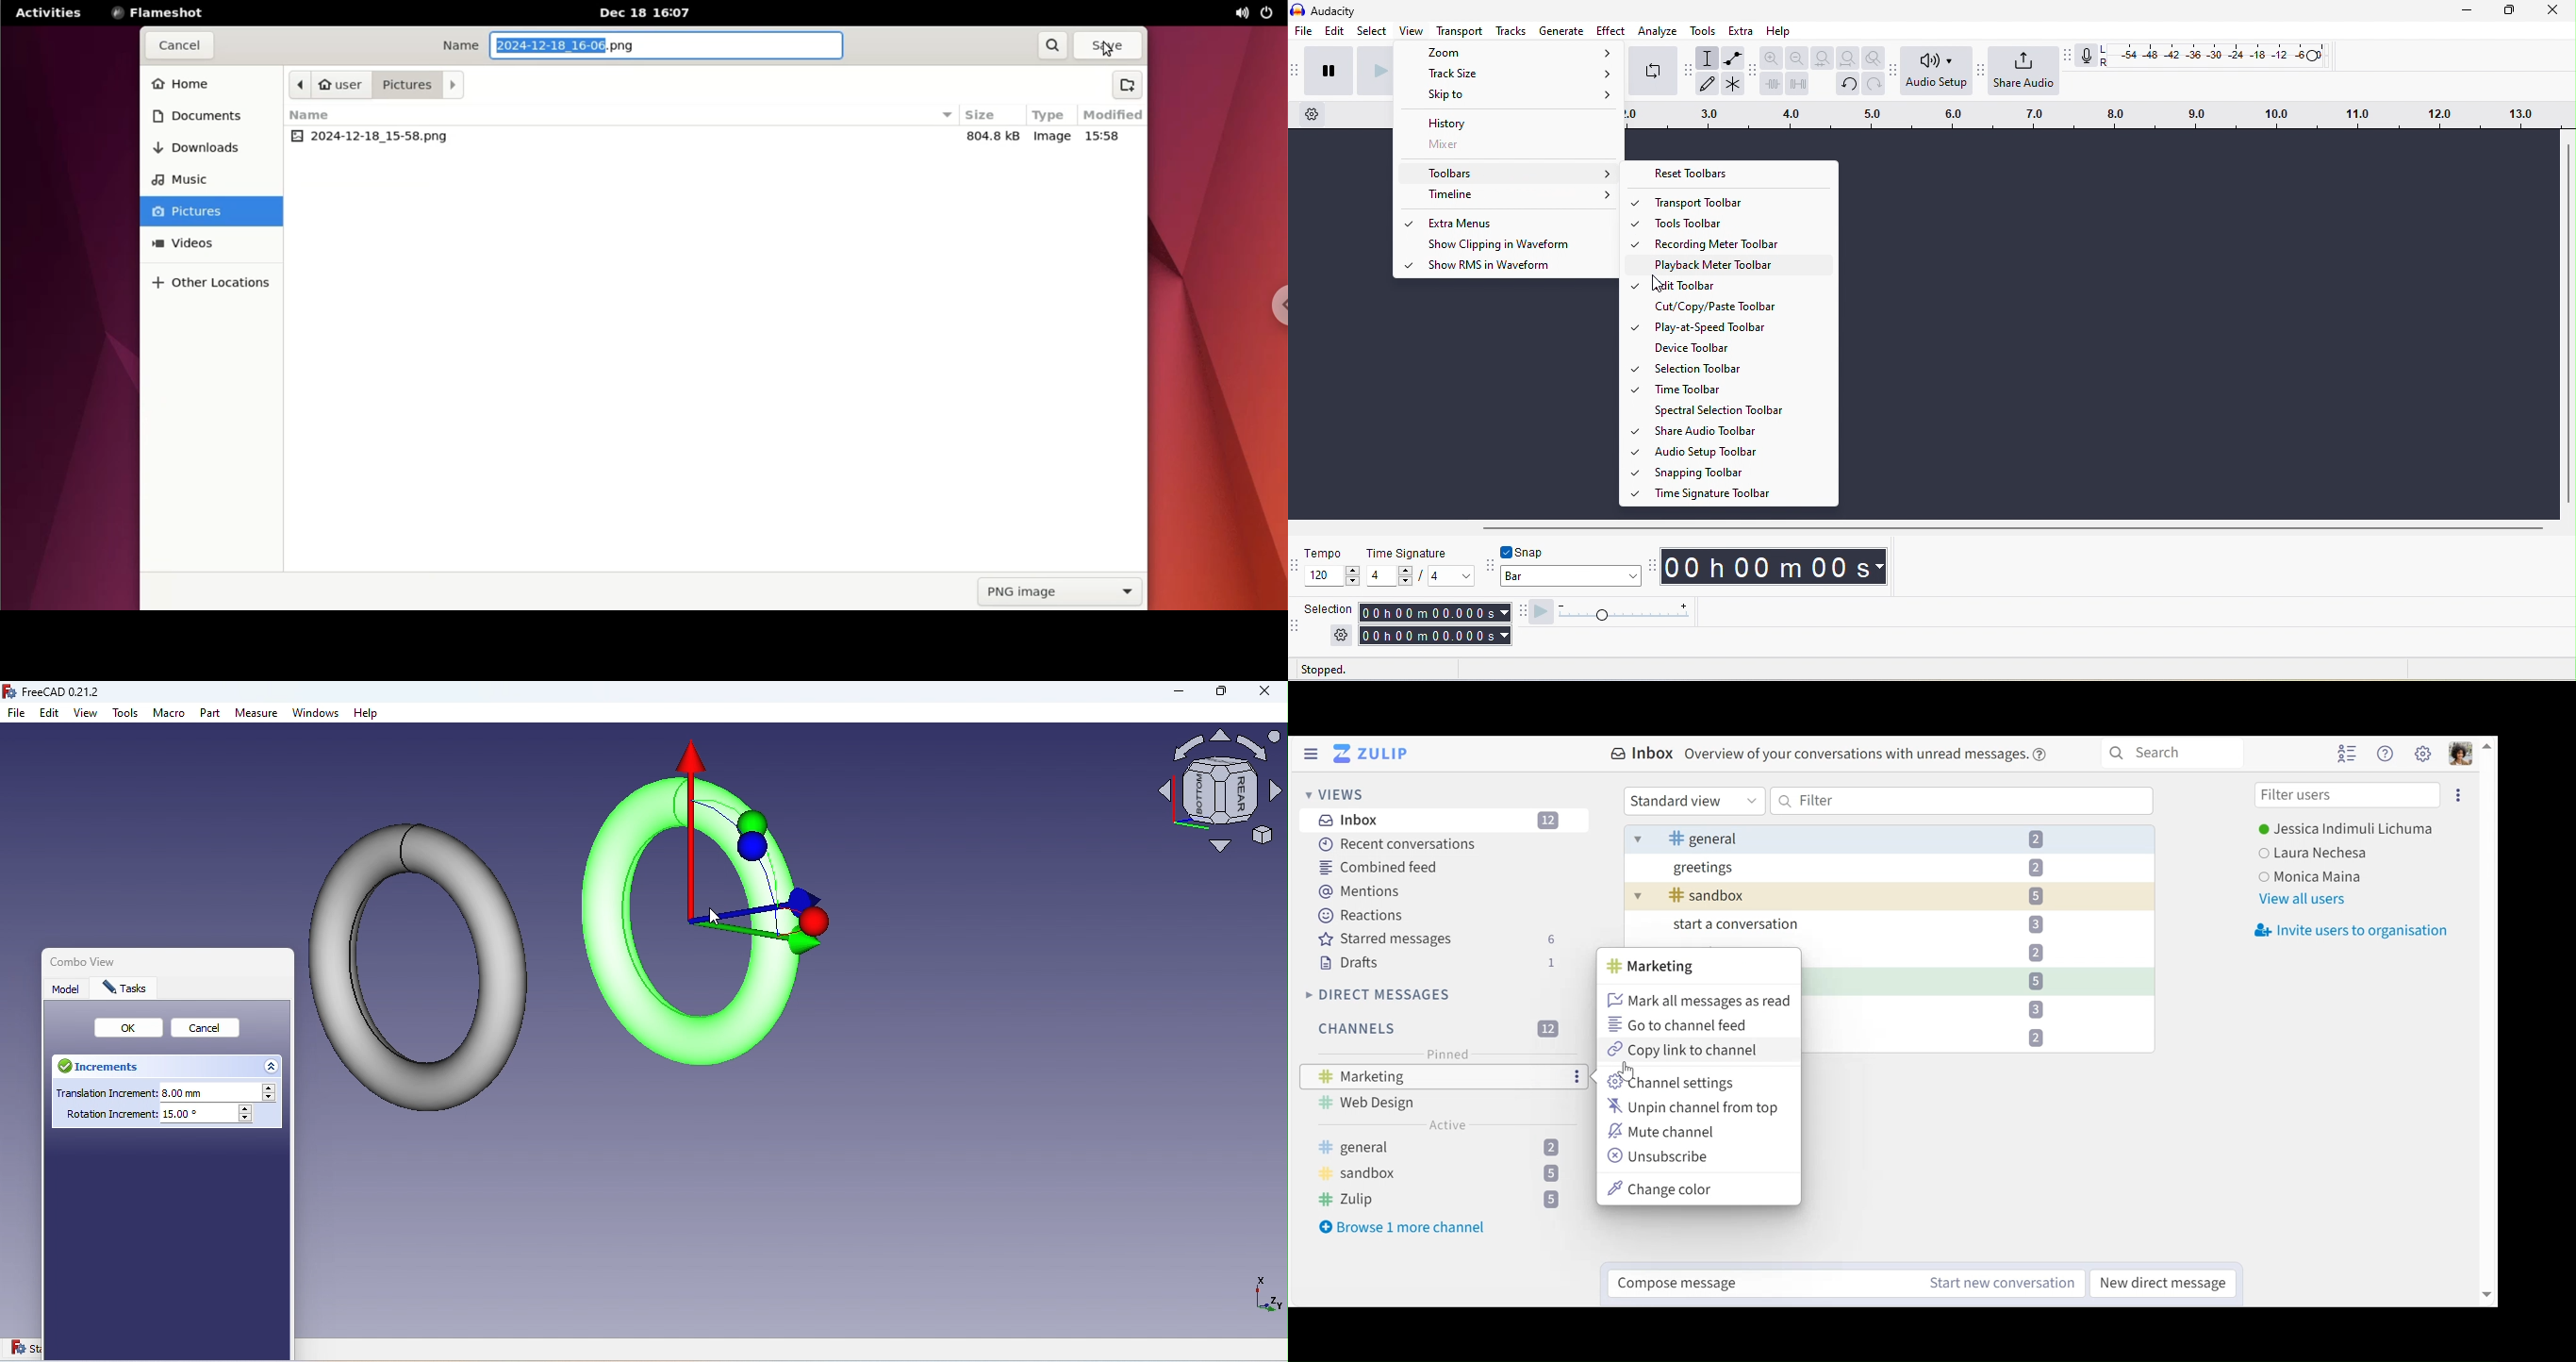  Describe the element at coordinates (1741, 472) in the screenshot. I see `Snapping tool bar` at that location.